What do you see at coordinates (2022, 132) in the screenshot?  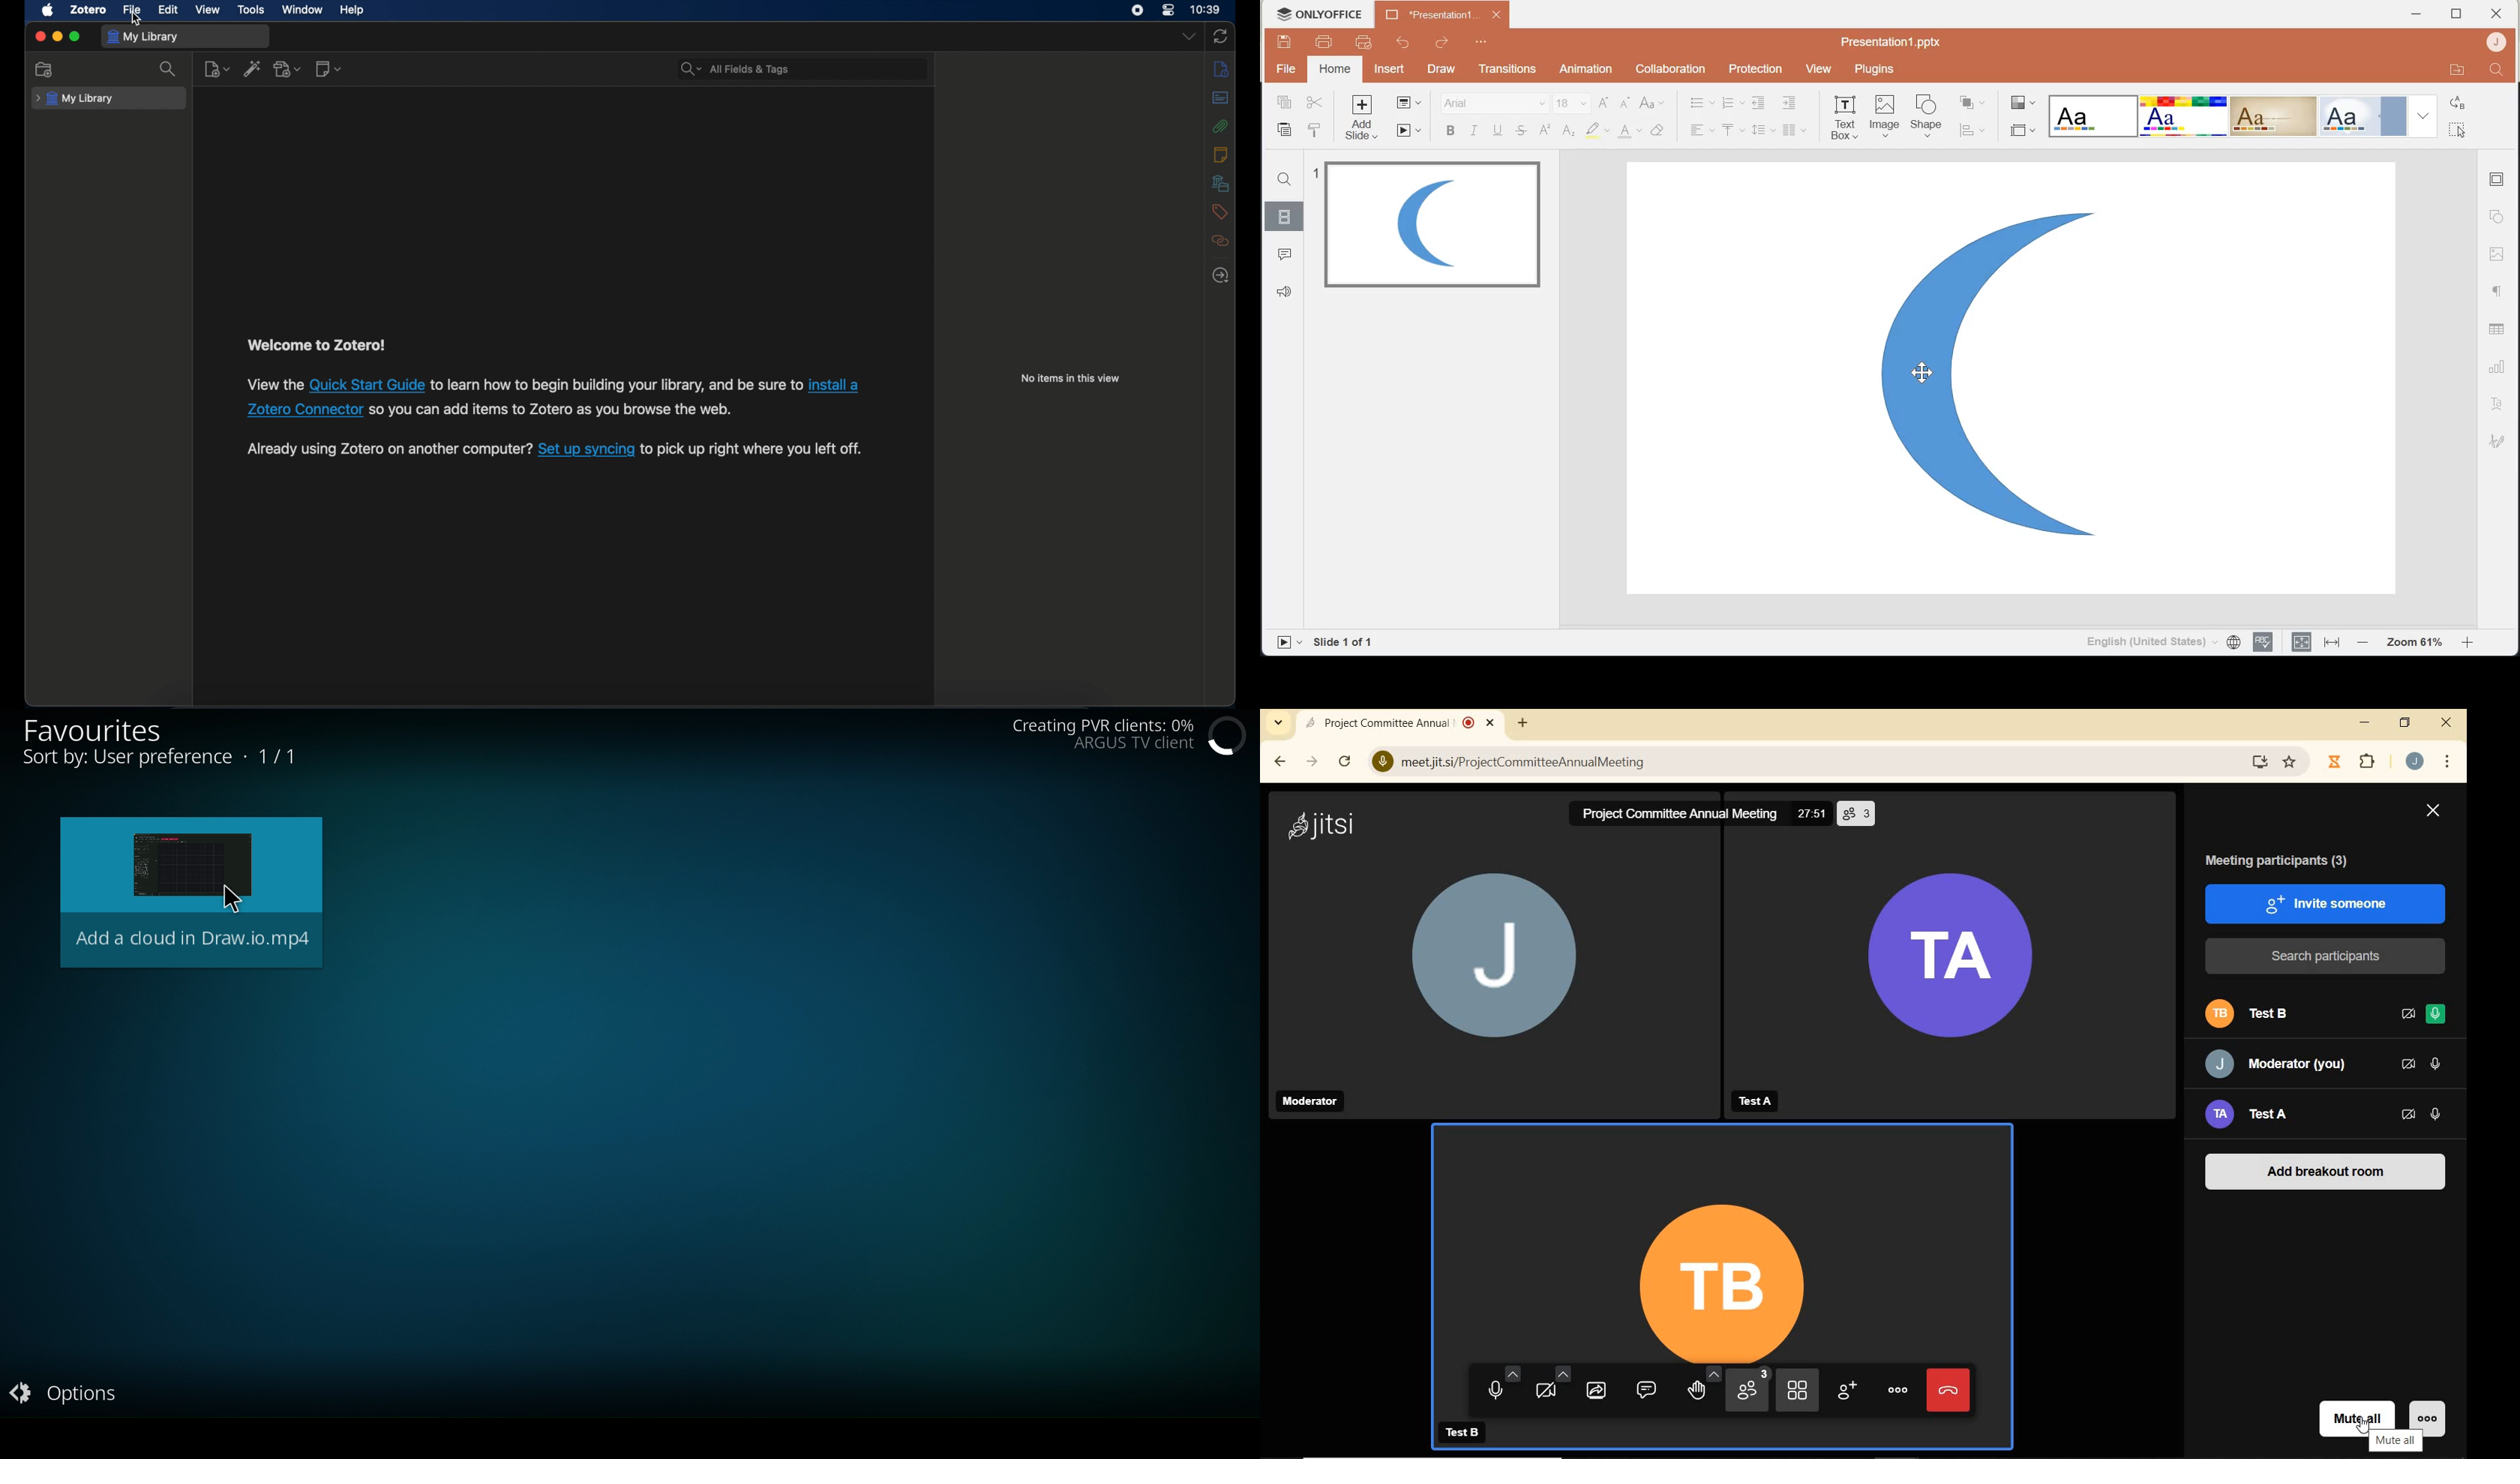 I see `Select slide size` at bounding box center [2022, 132].